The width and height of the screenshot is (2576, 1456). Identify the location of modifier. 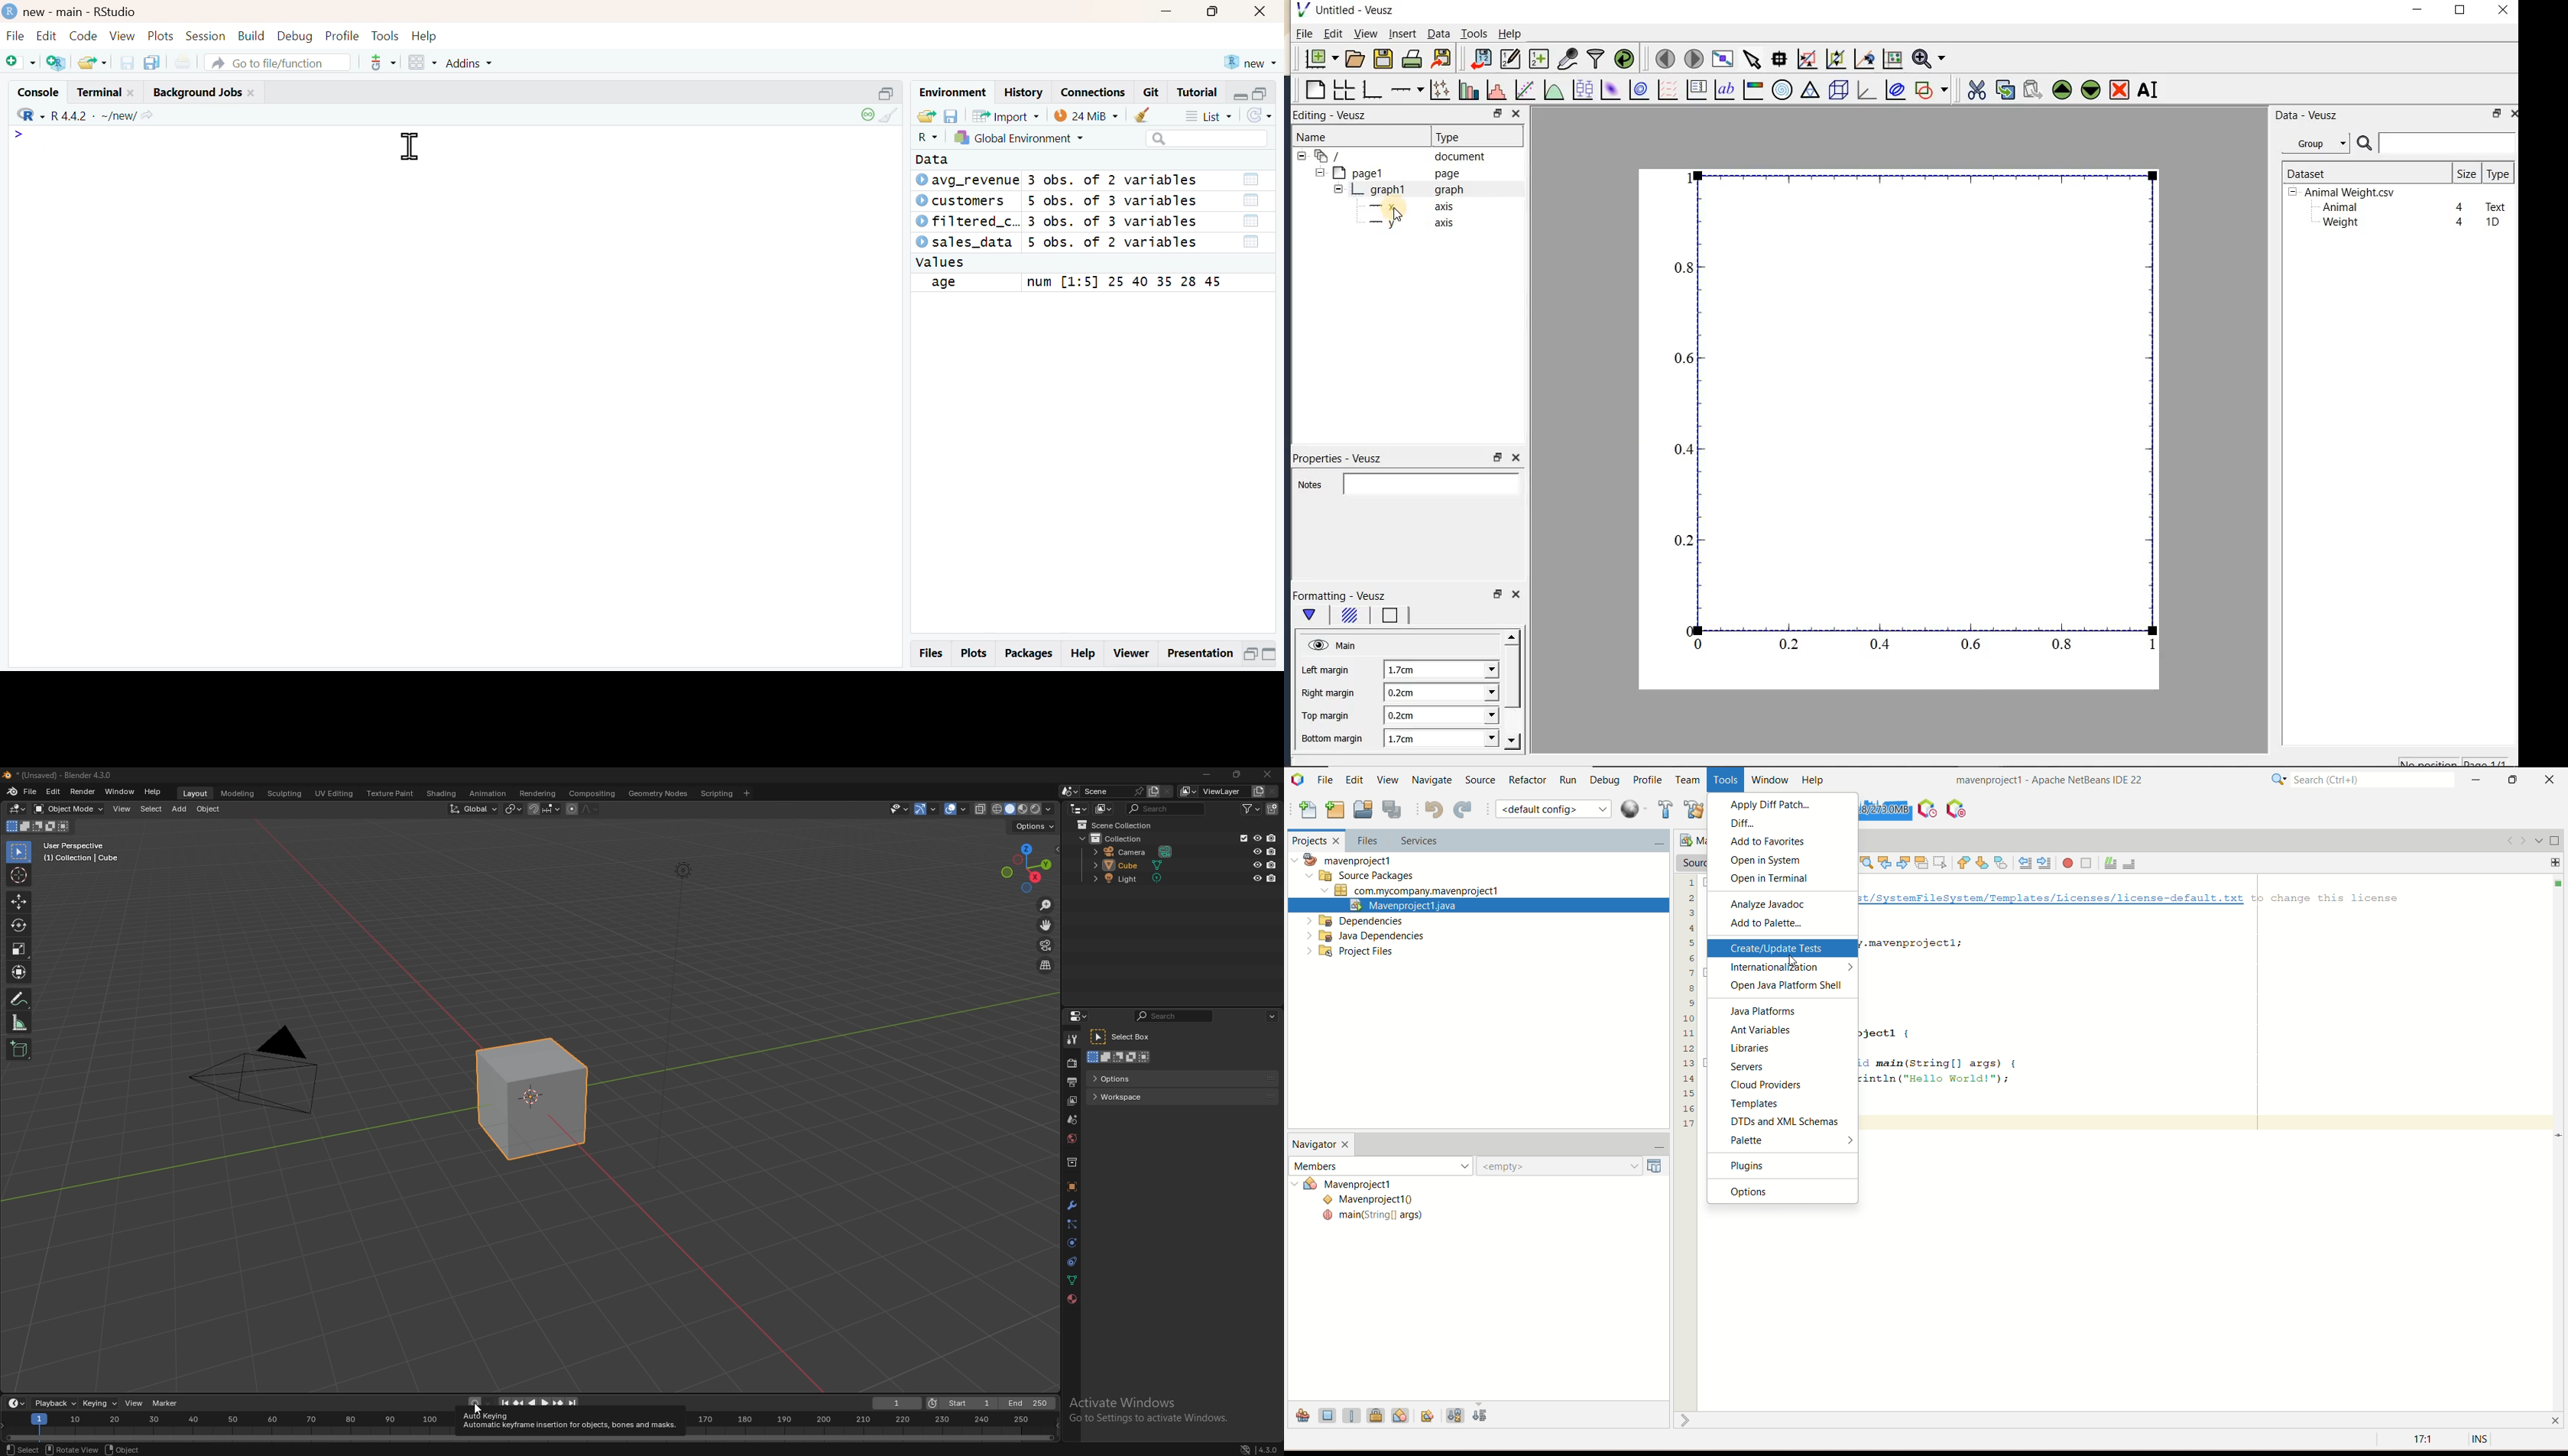
(1072, 1205).